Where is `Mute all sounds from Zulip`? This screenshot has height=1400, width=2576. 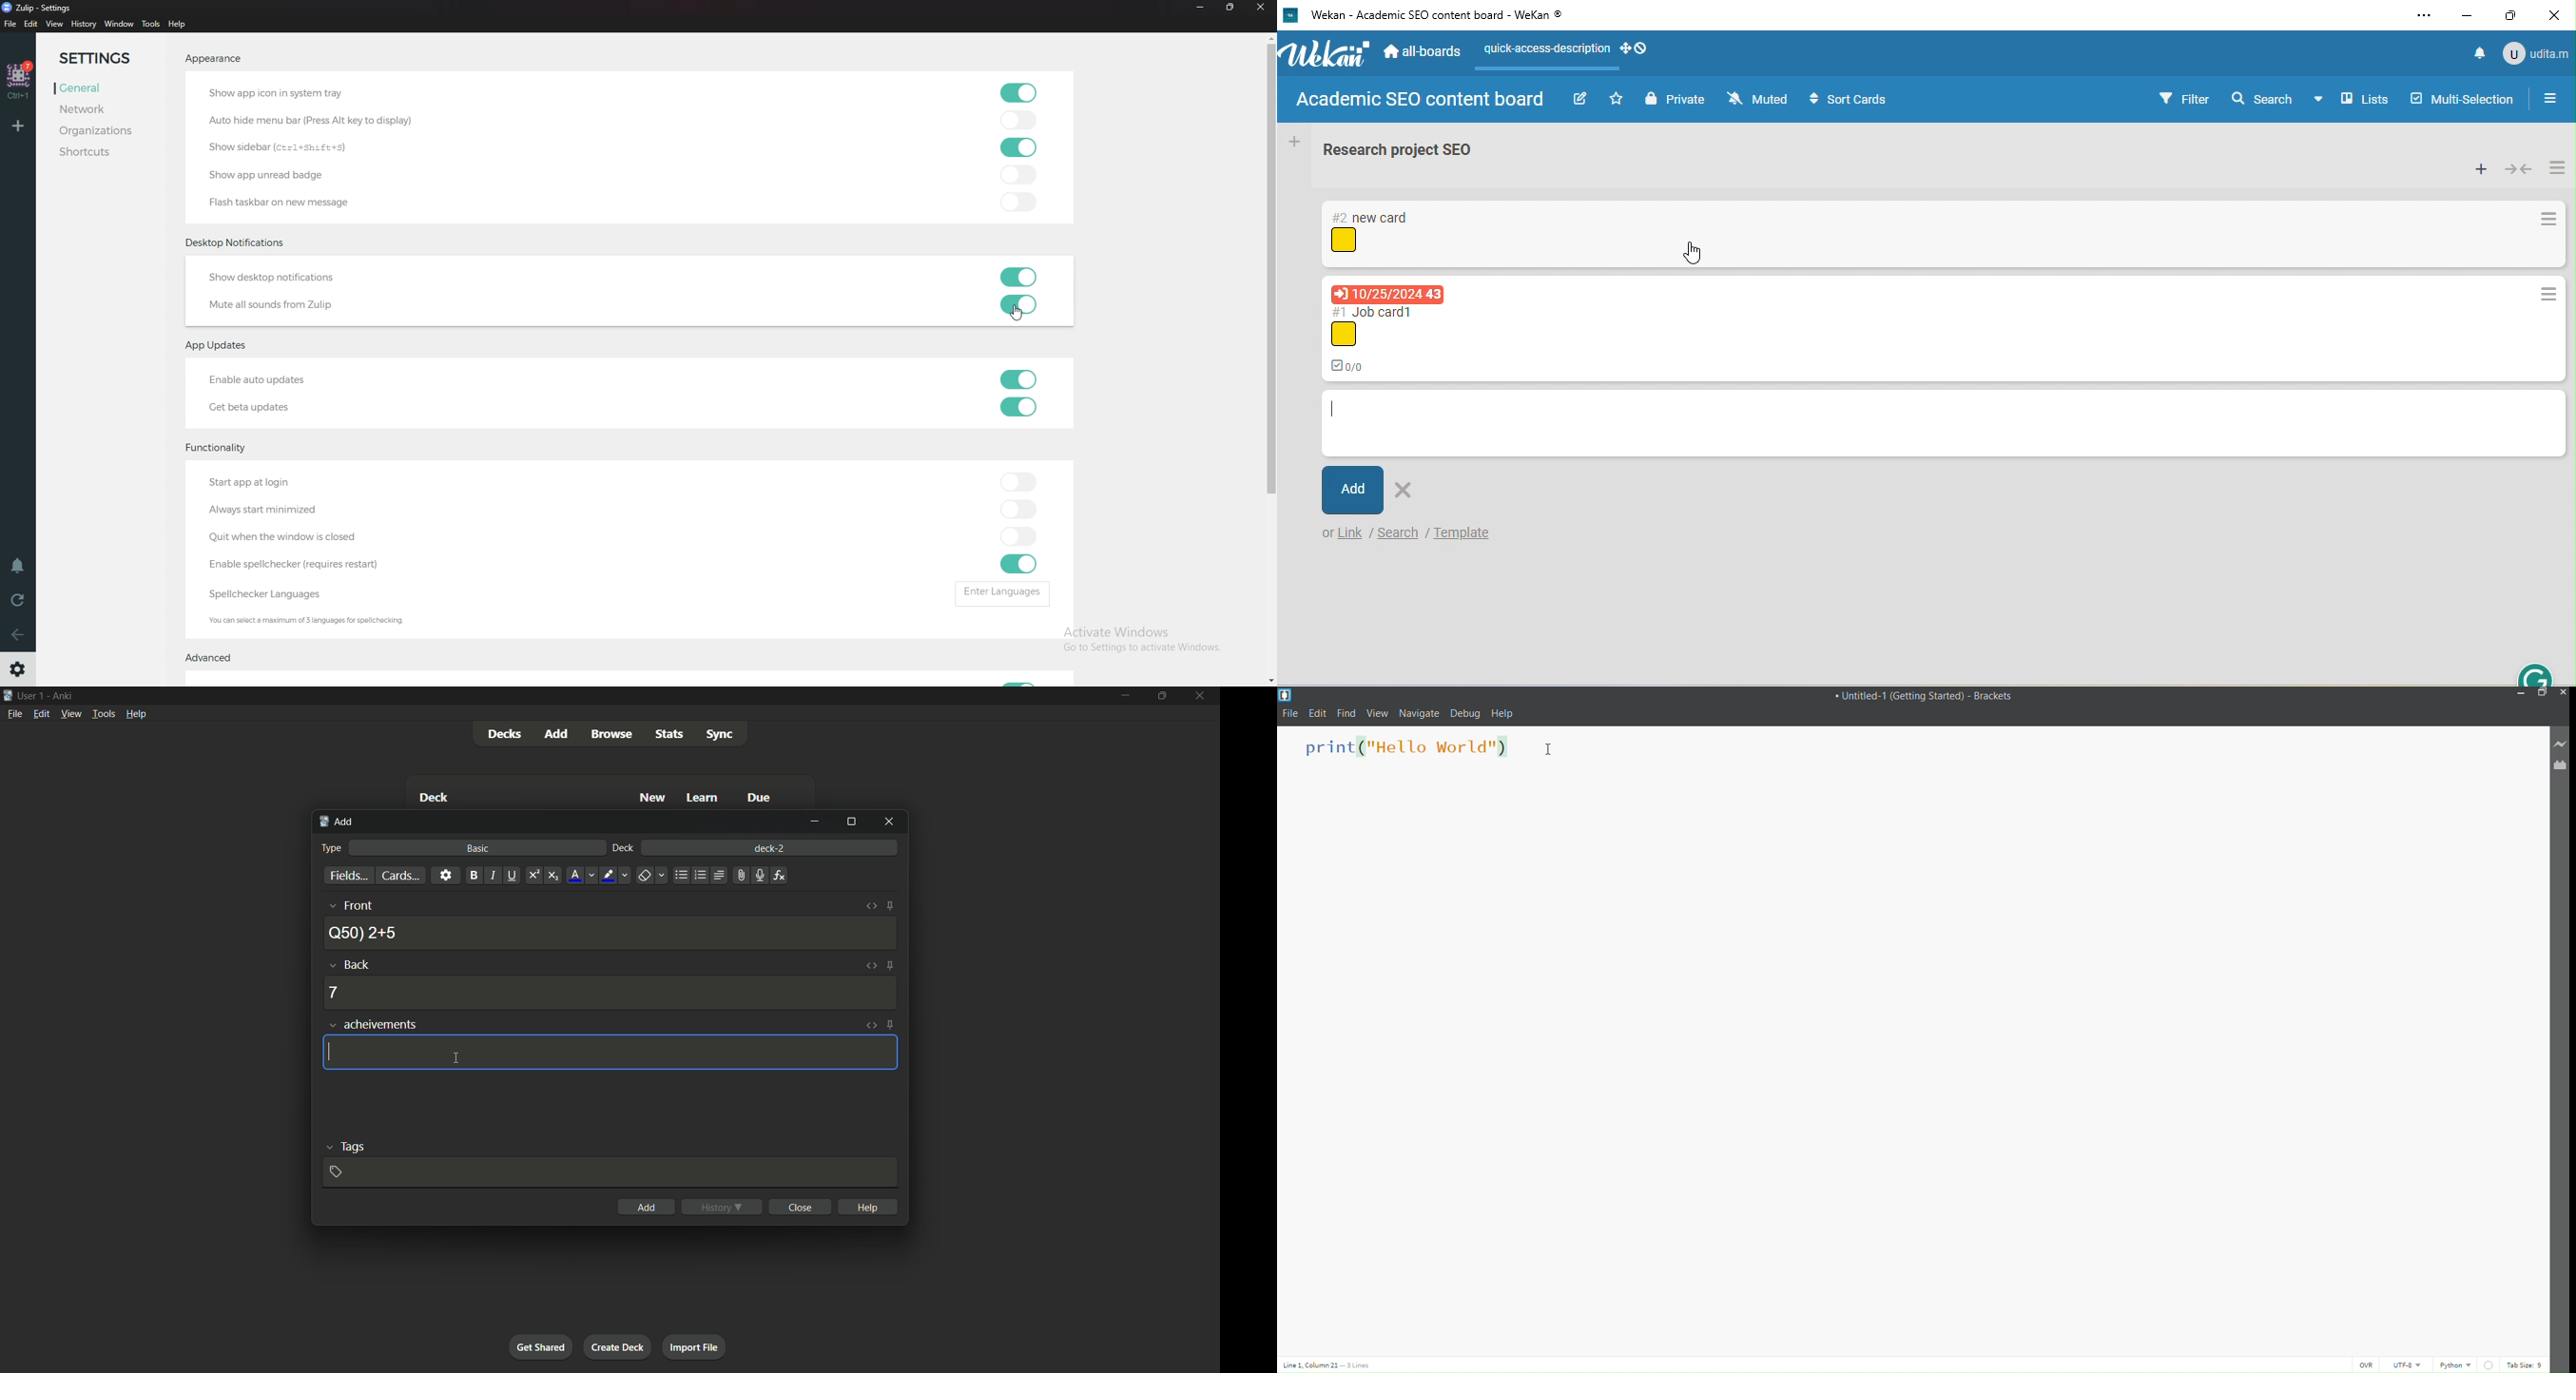
Mute all sounds from Zulip is located at coordinates (278, 305).